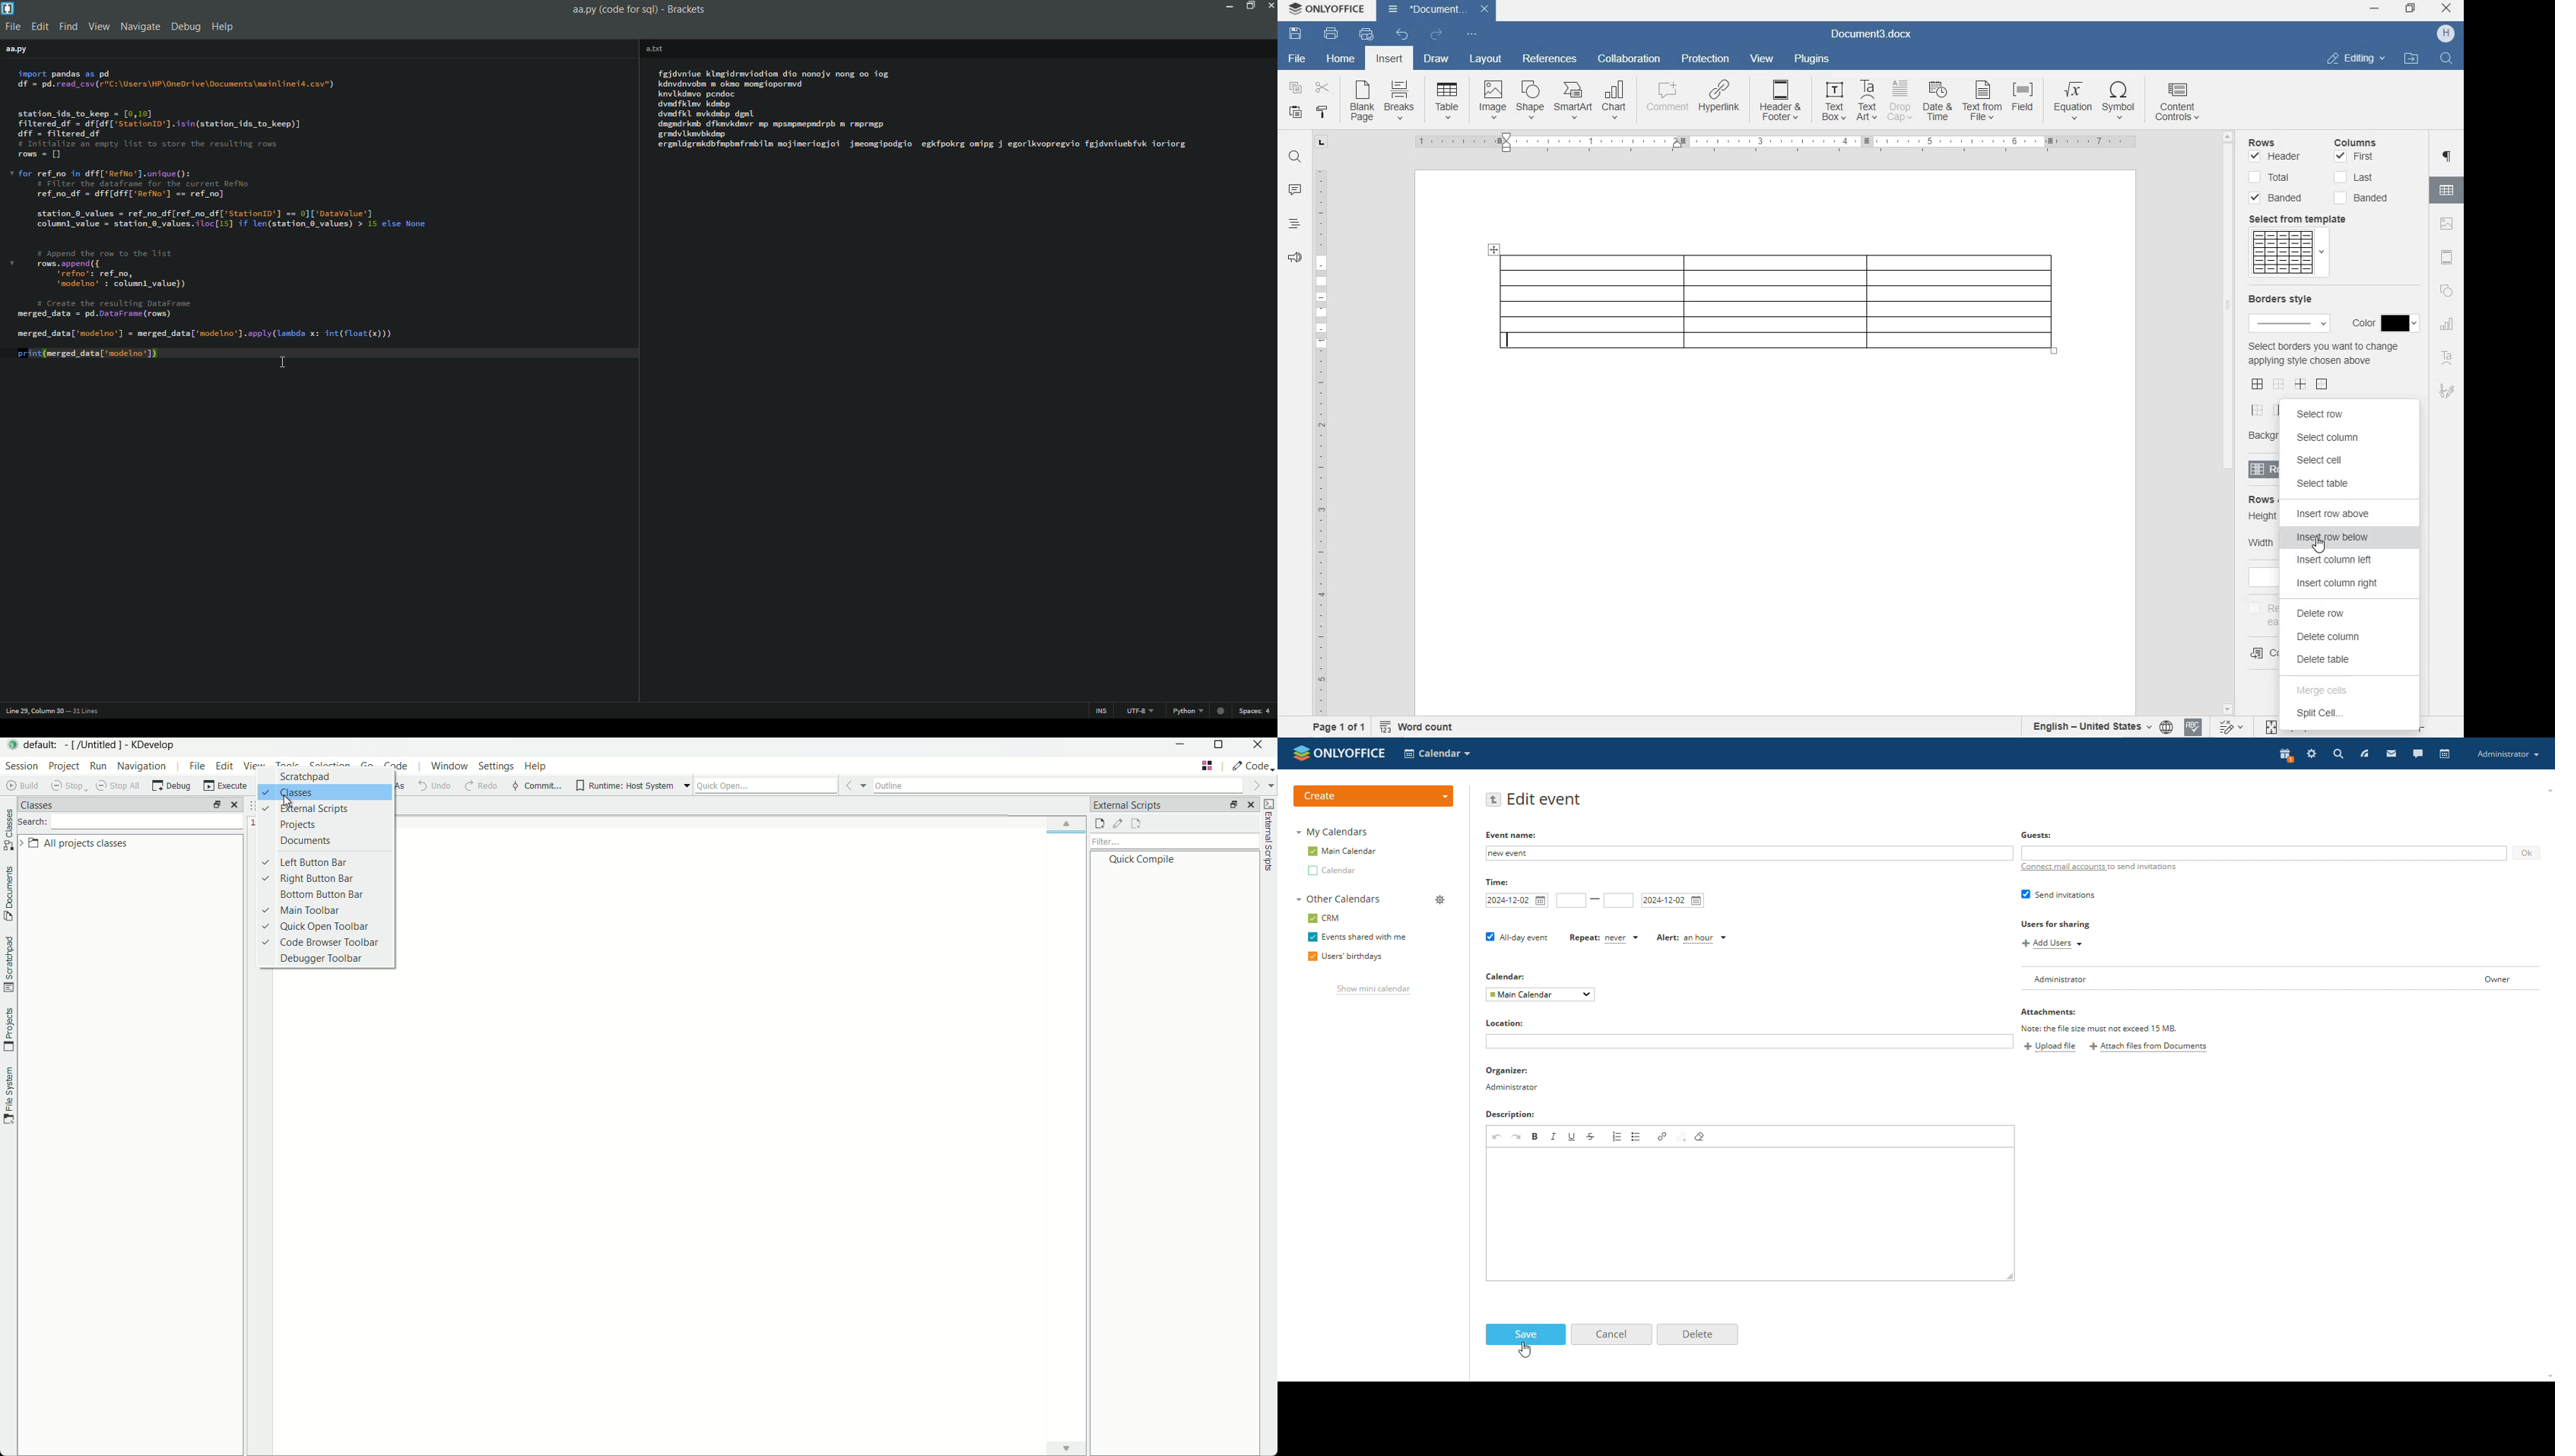  Describe the element at coordinates (2331, 612) in the screenshot. I see `delete row` at that location.